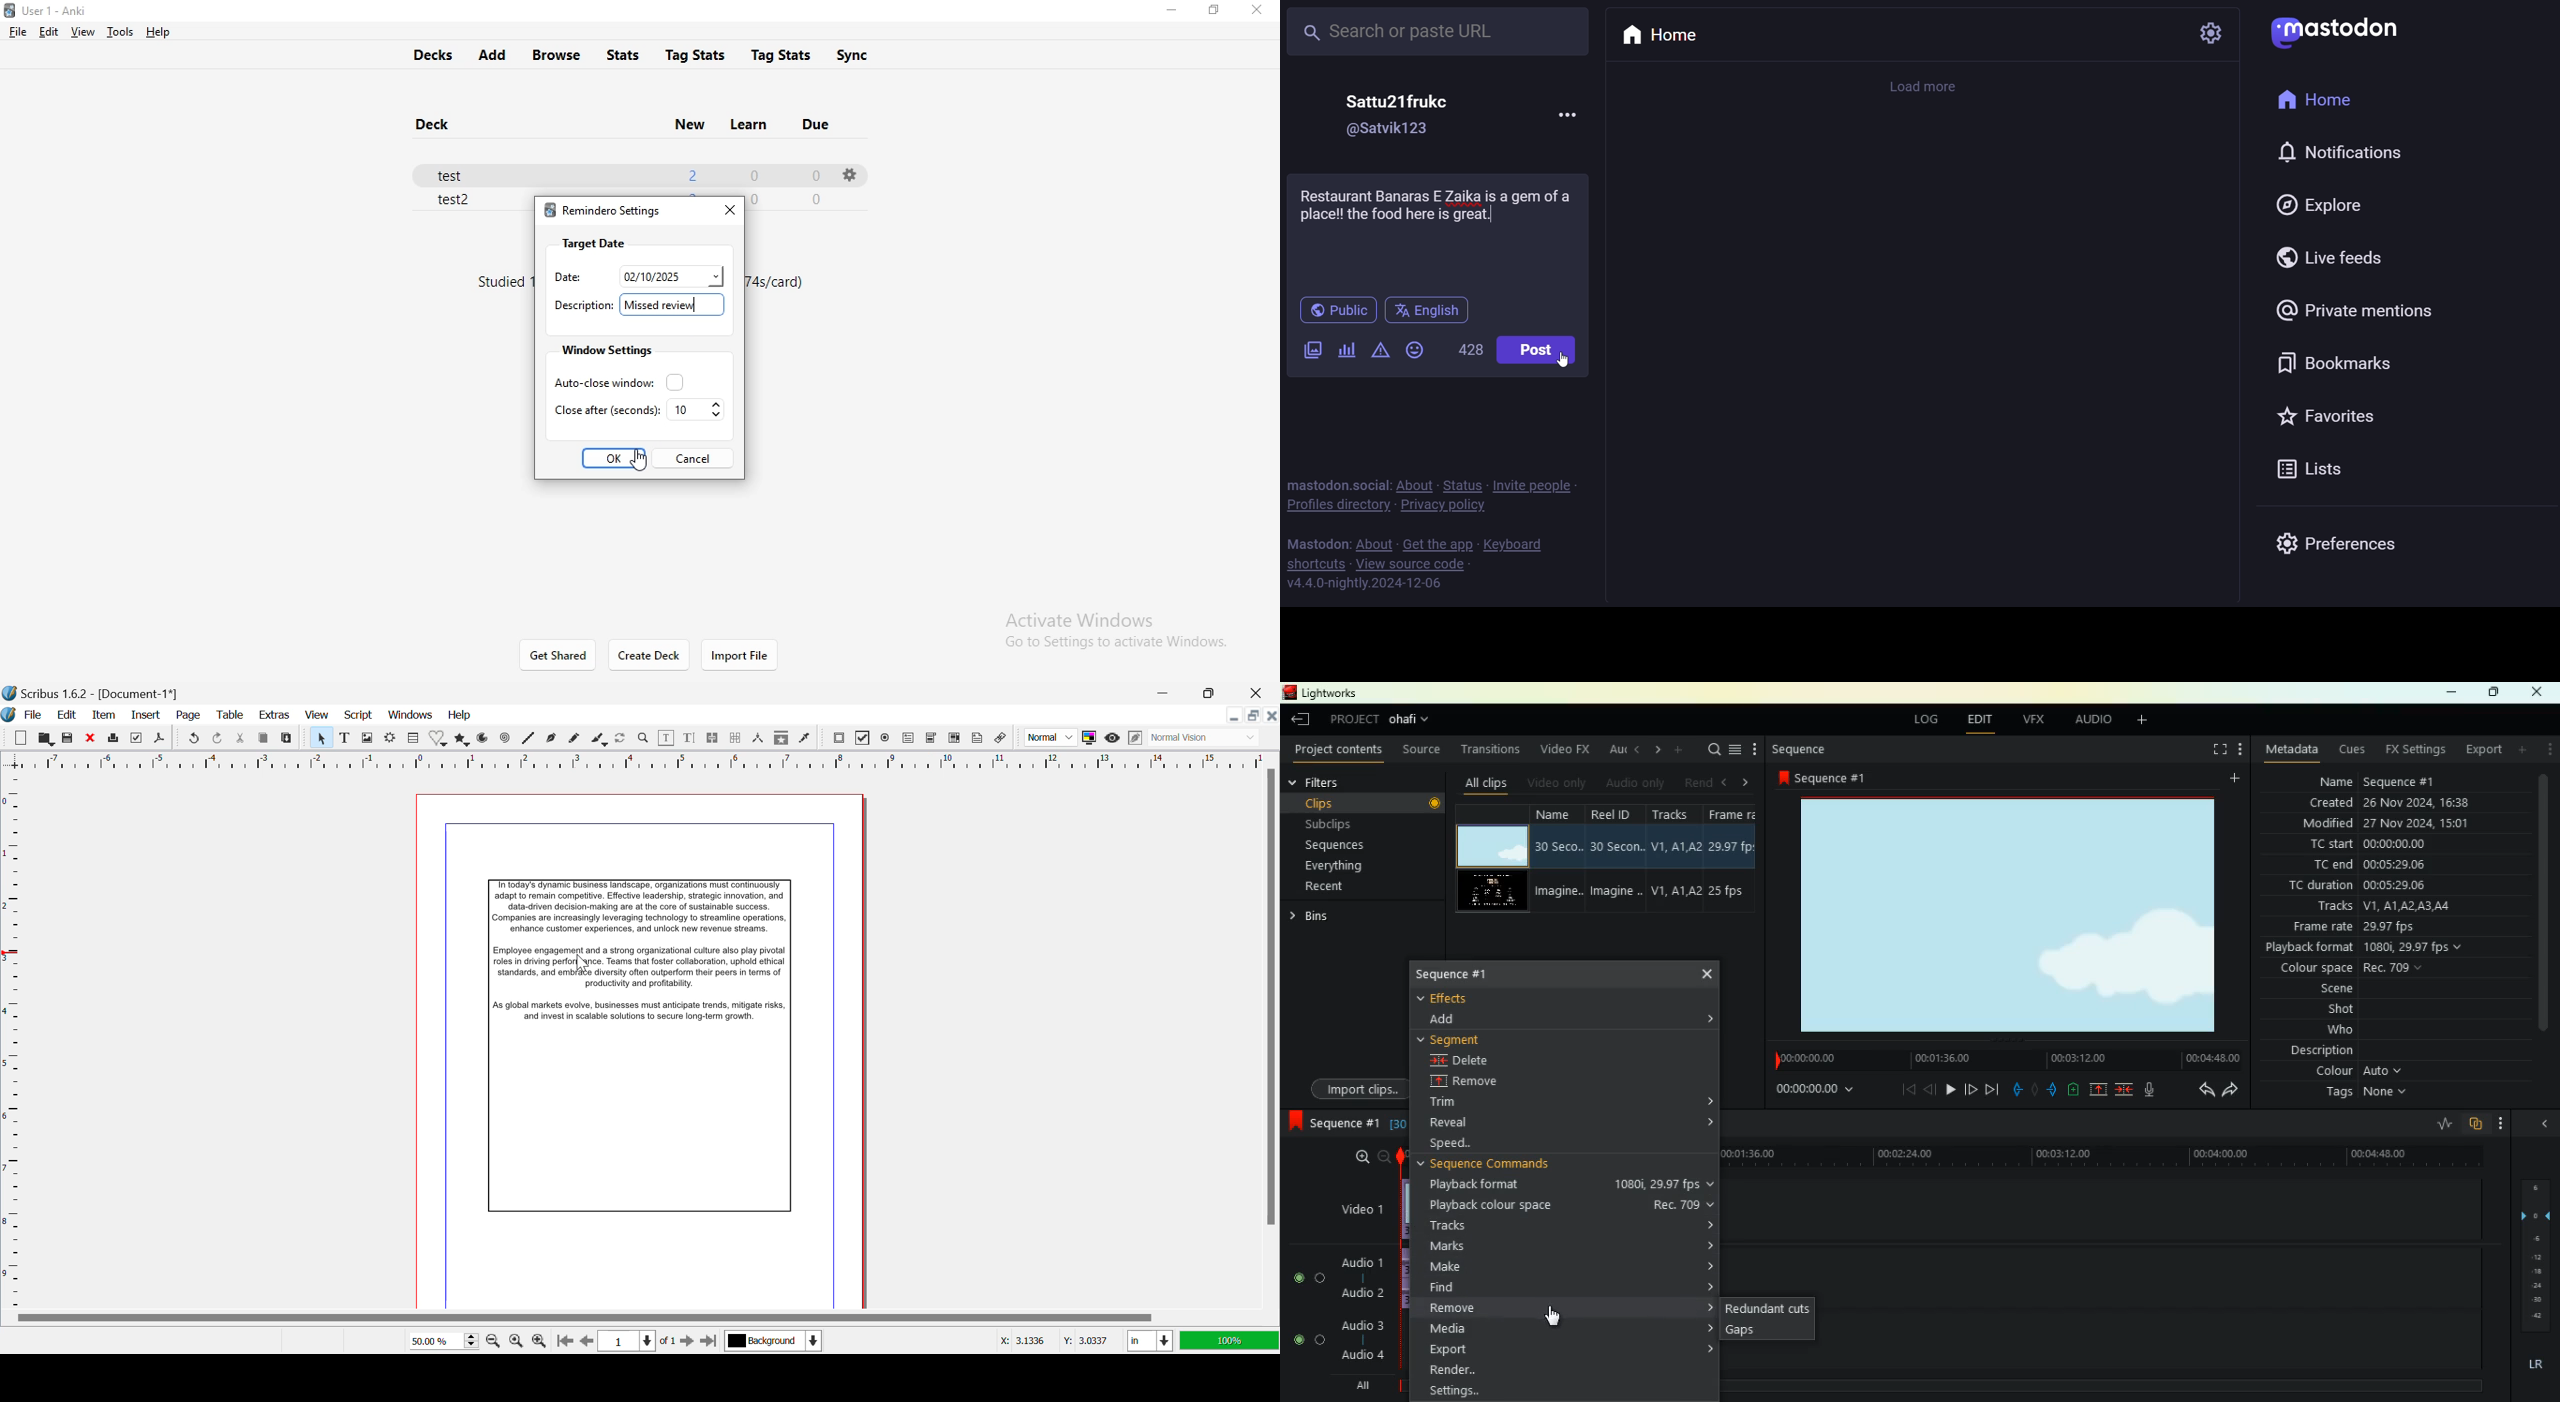 The width and height of the screenshot is (2576, 1428). Describe the element at coordinates (649, 656) in the screenshot. I see `Create Deck` at that location.